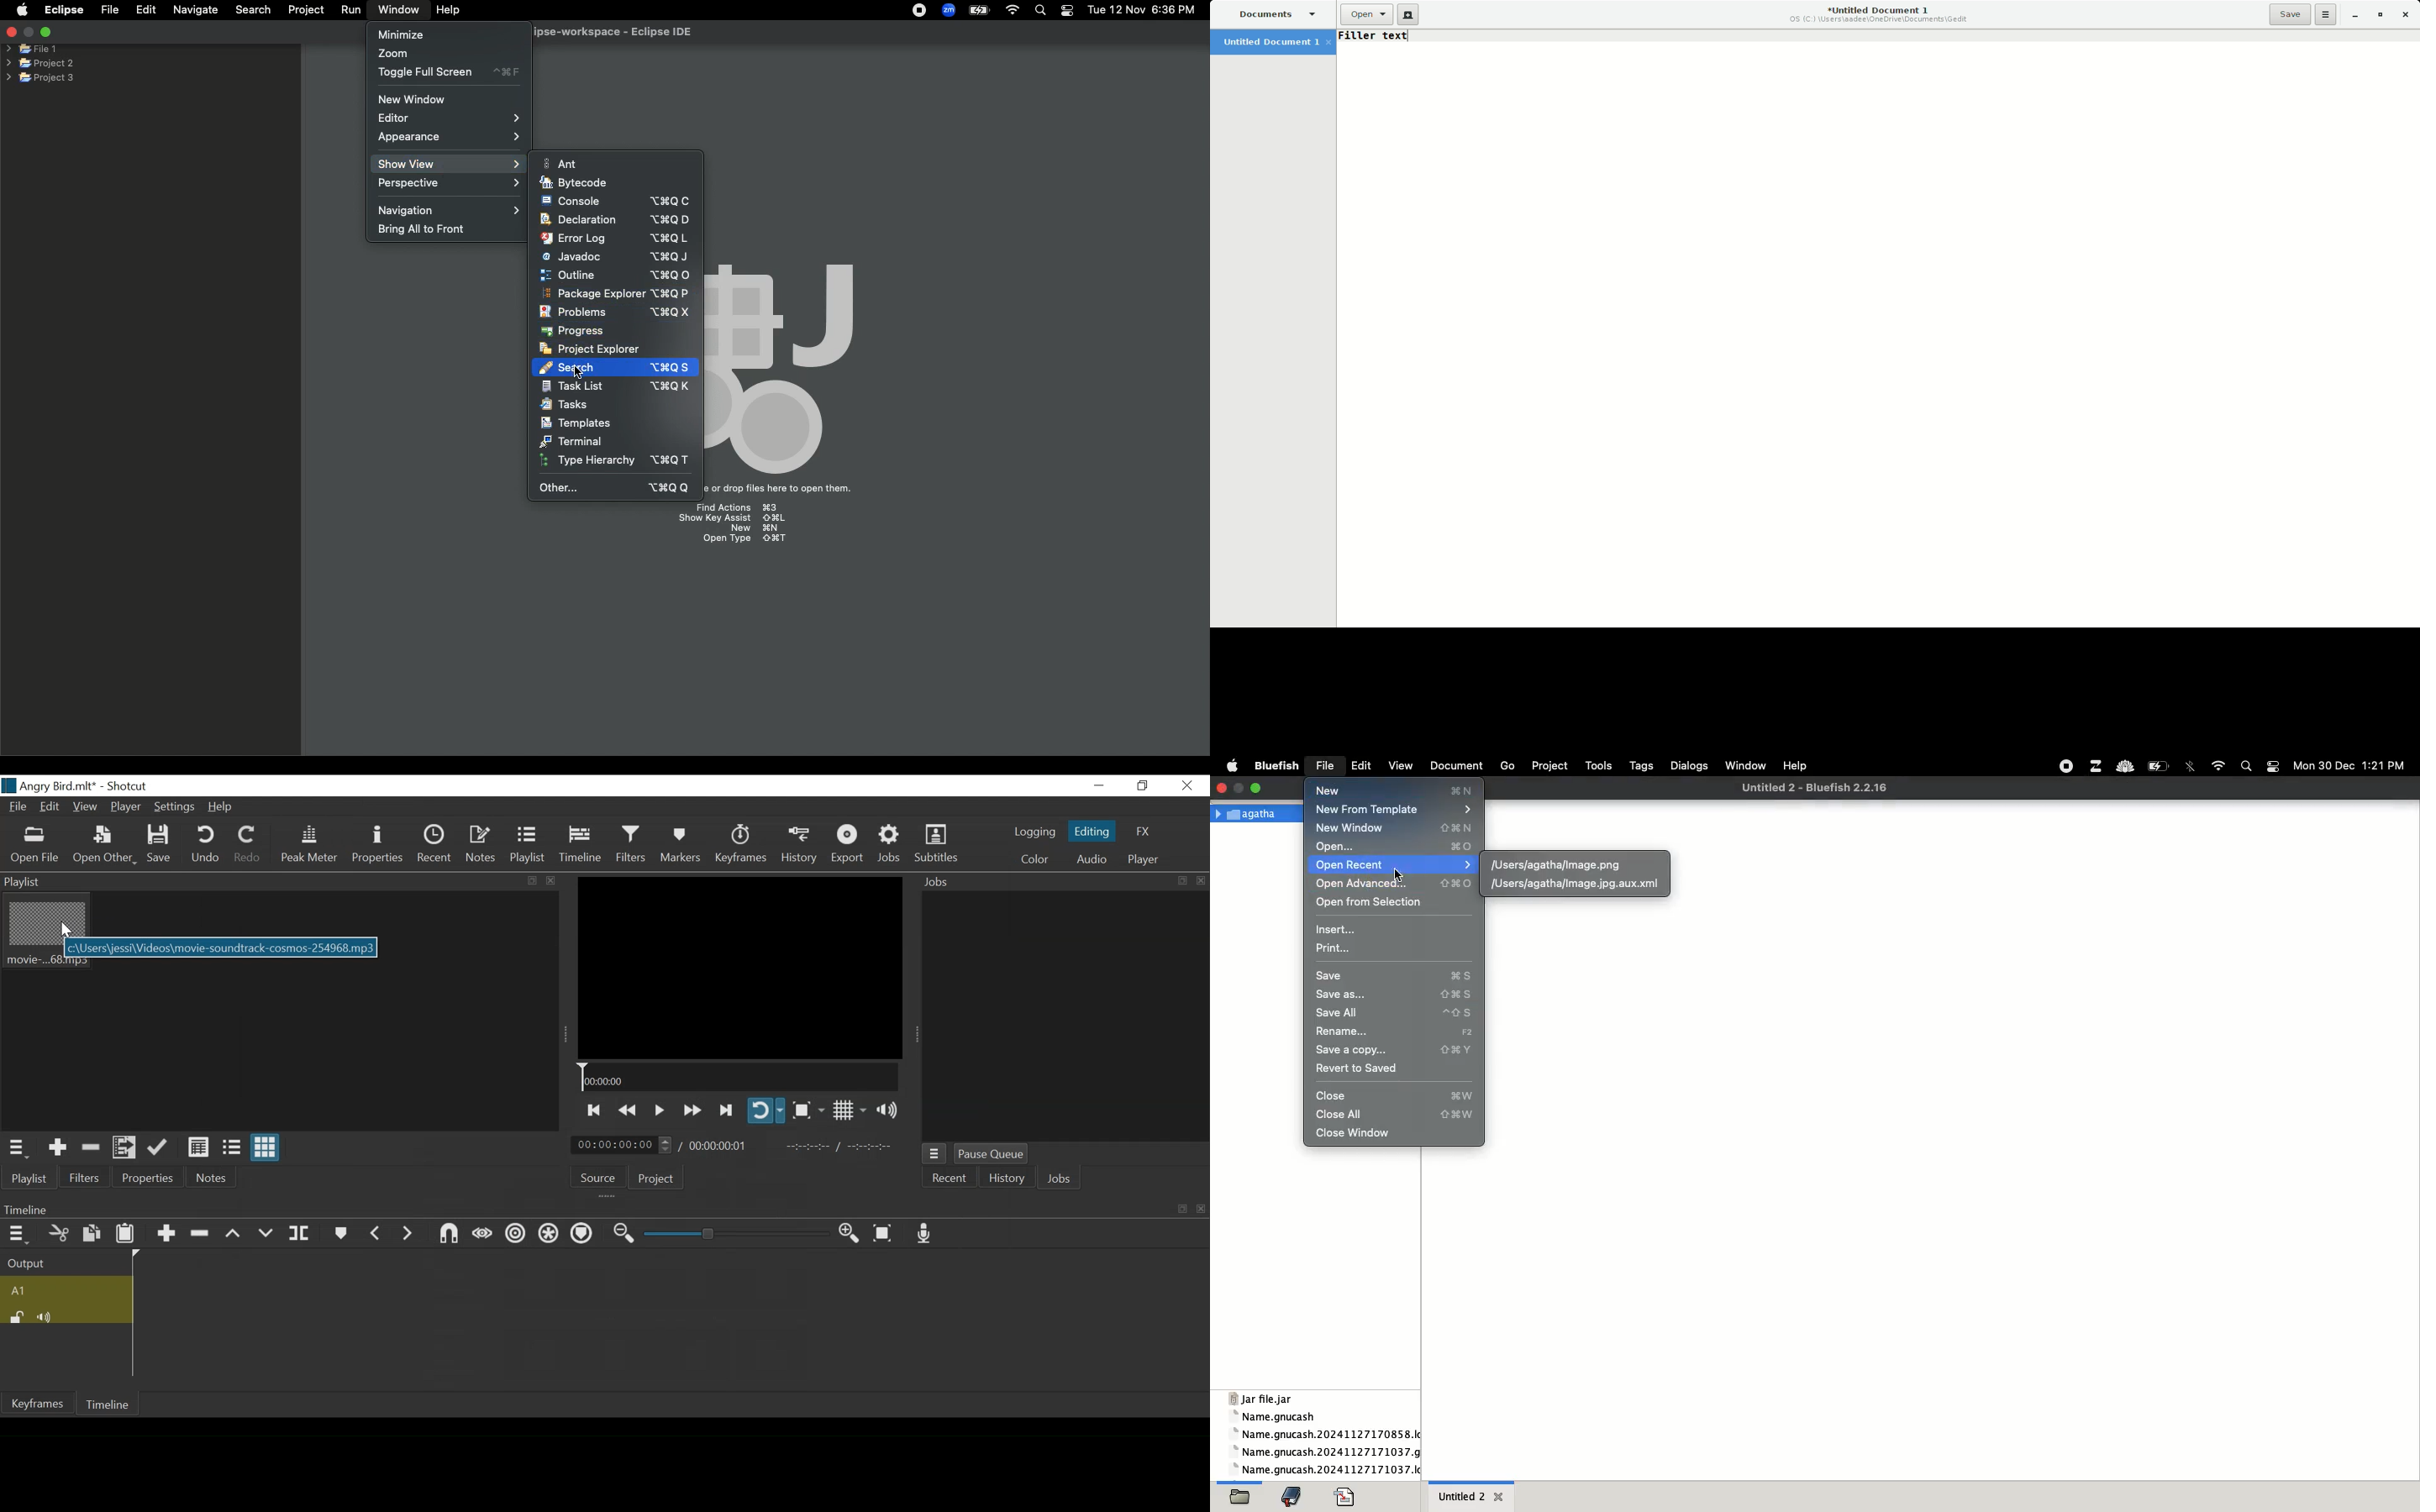 This screenshot has width=2436, height=1512. Describe the element at coordinates (56, 1232) in the screenshot. I see `Cut` at that location.